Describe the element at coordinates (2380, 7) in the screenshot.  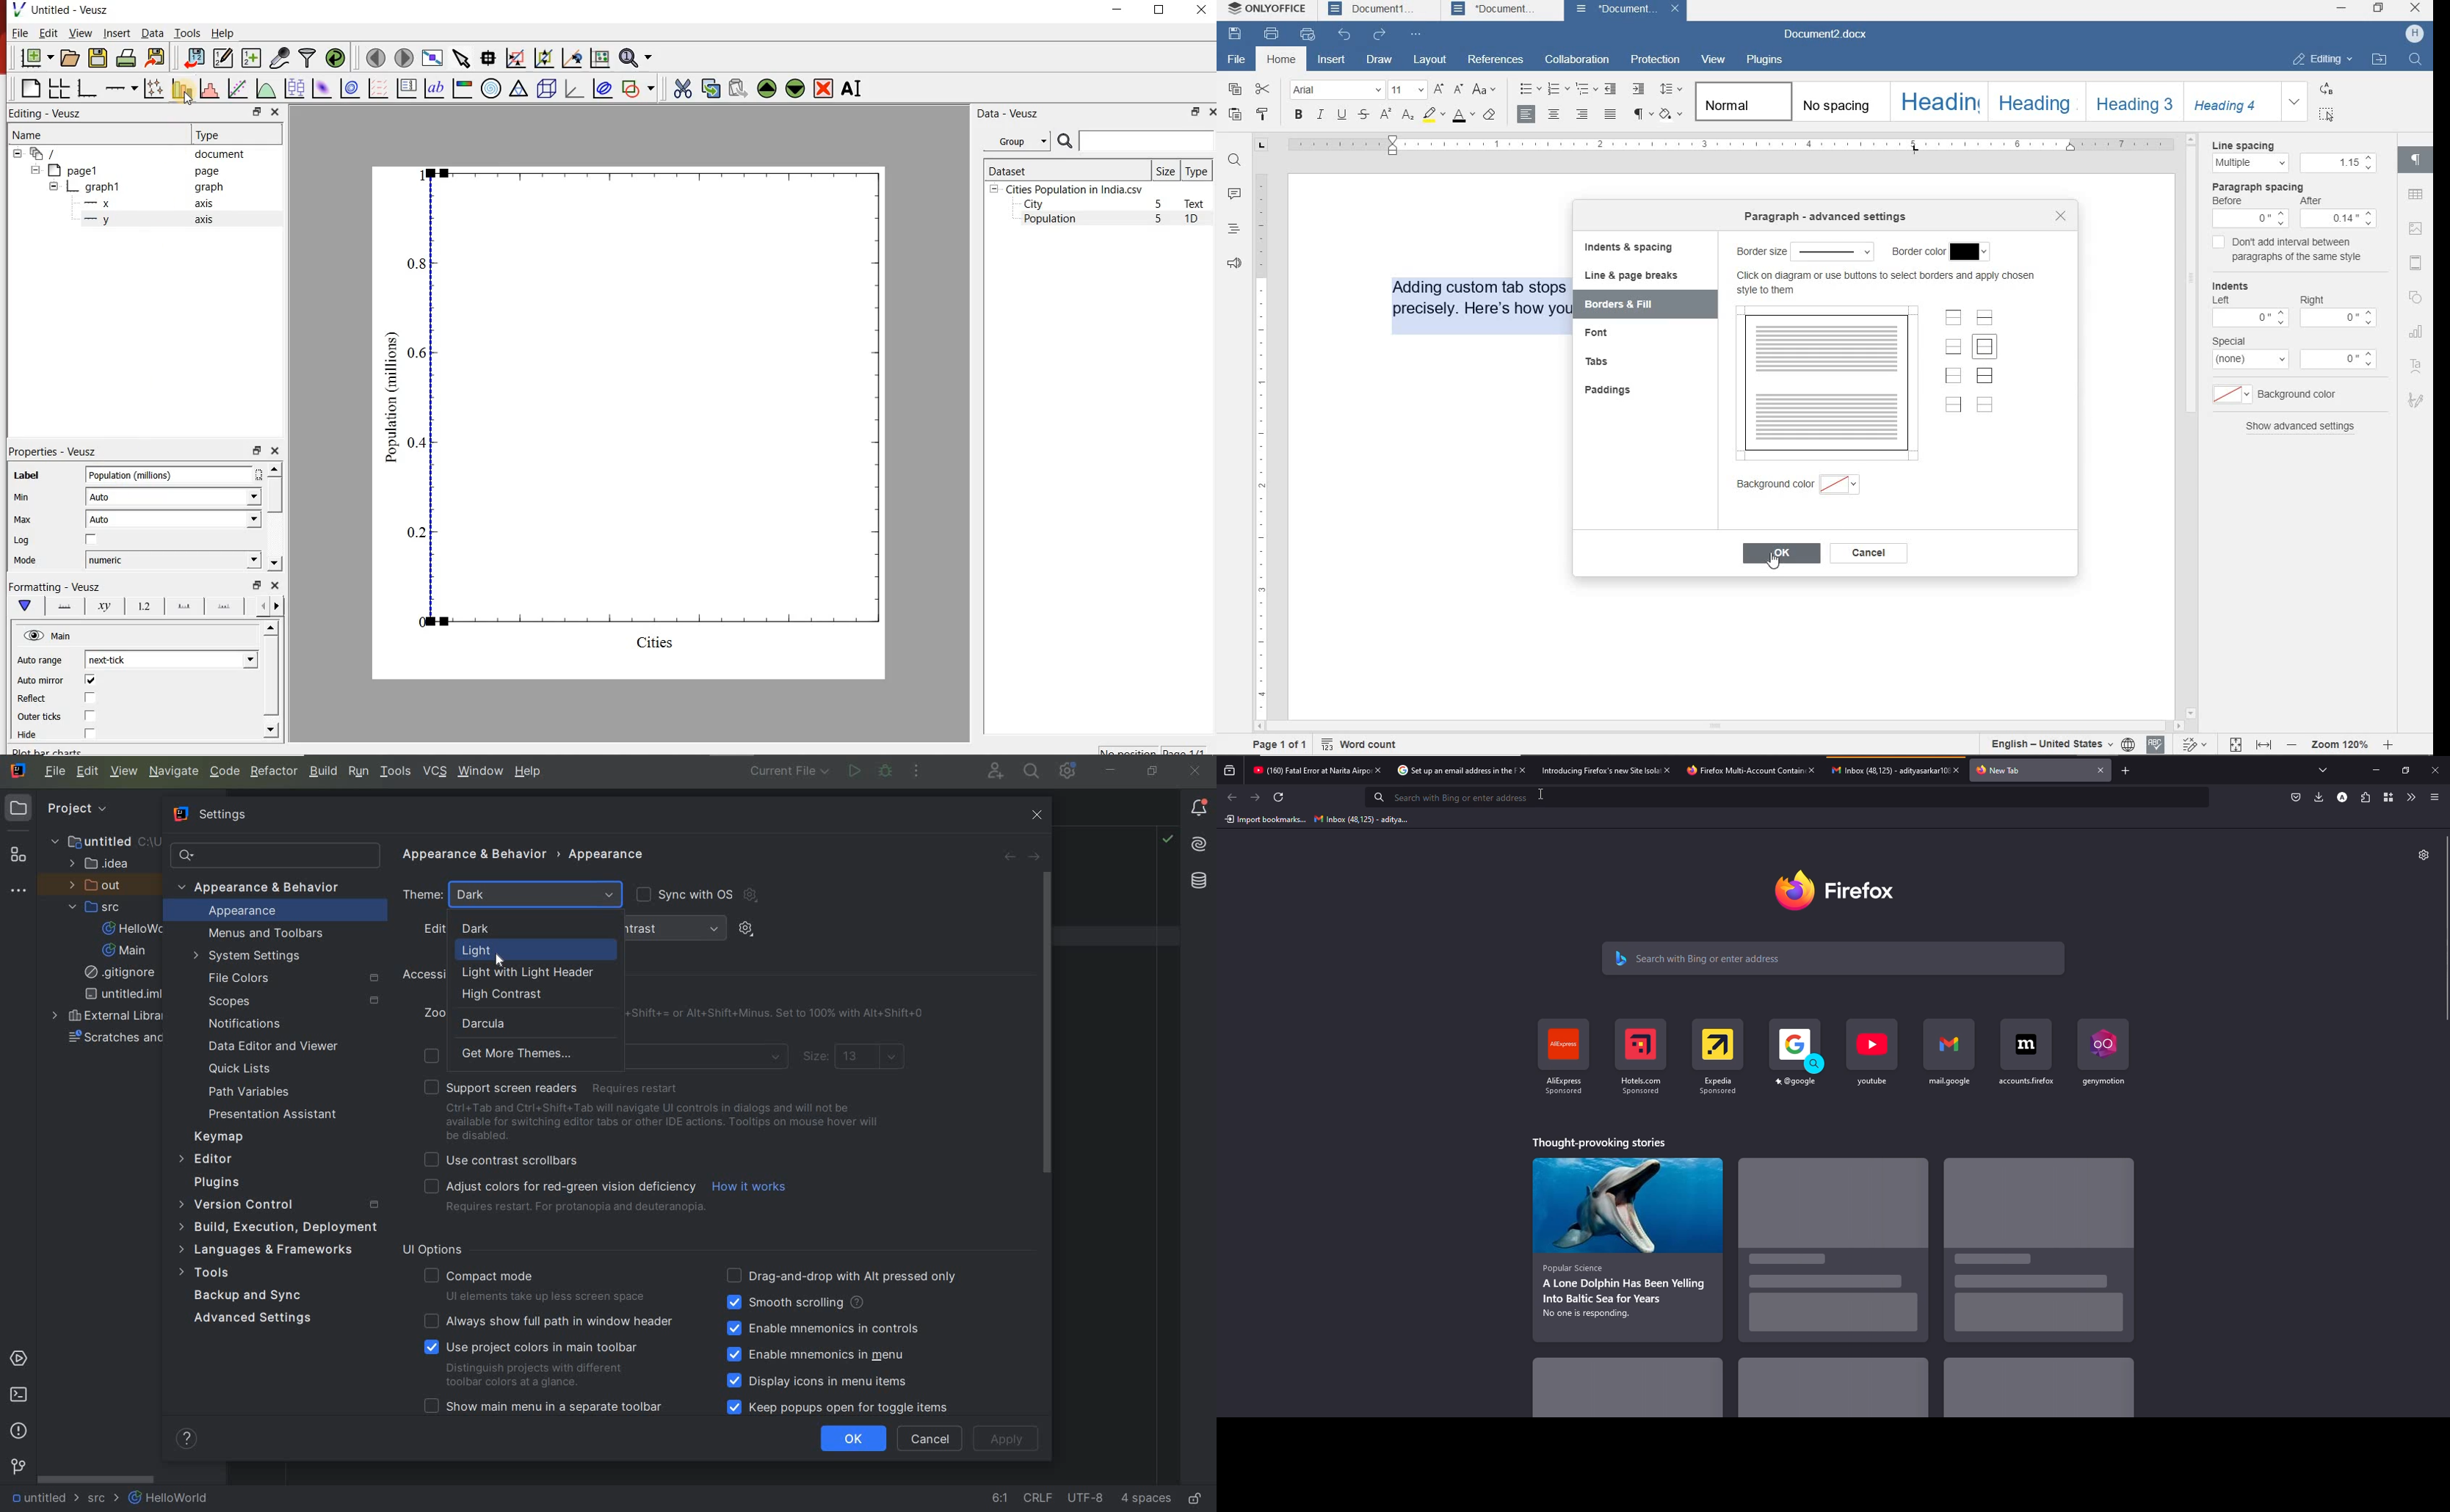
I see `restore down` at that location.